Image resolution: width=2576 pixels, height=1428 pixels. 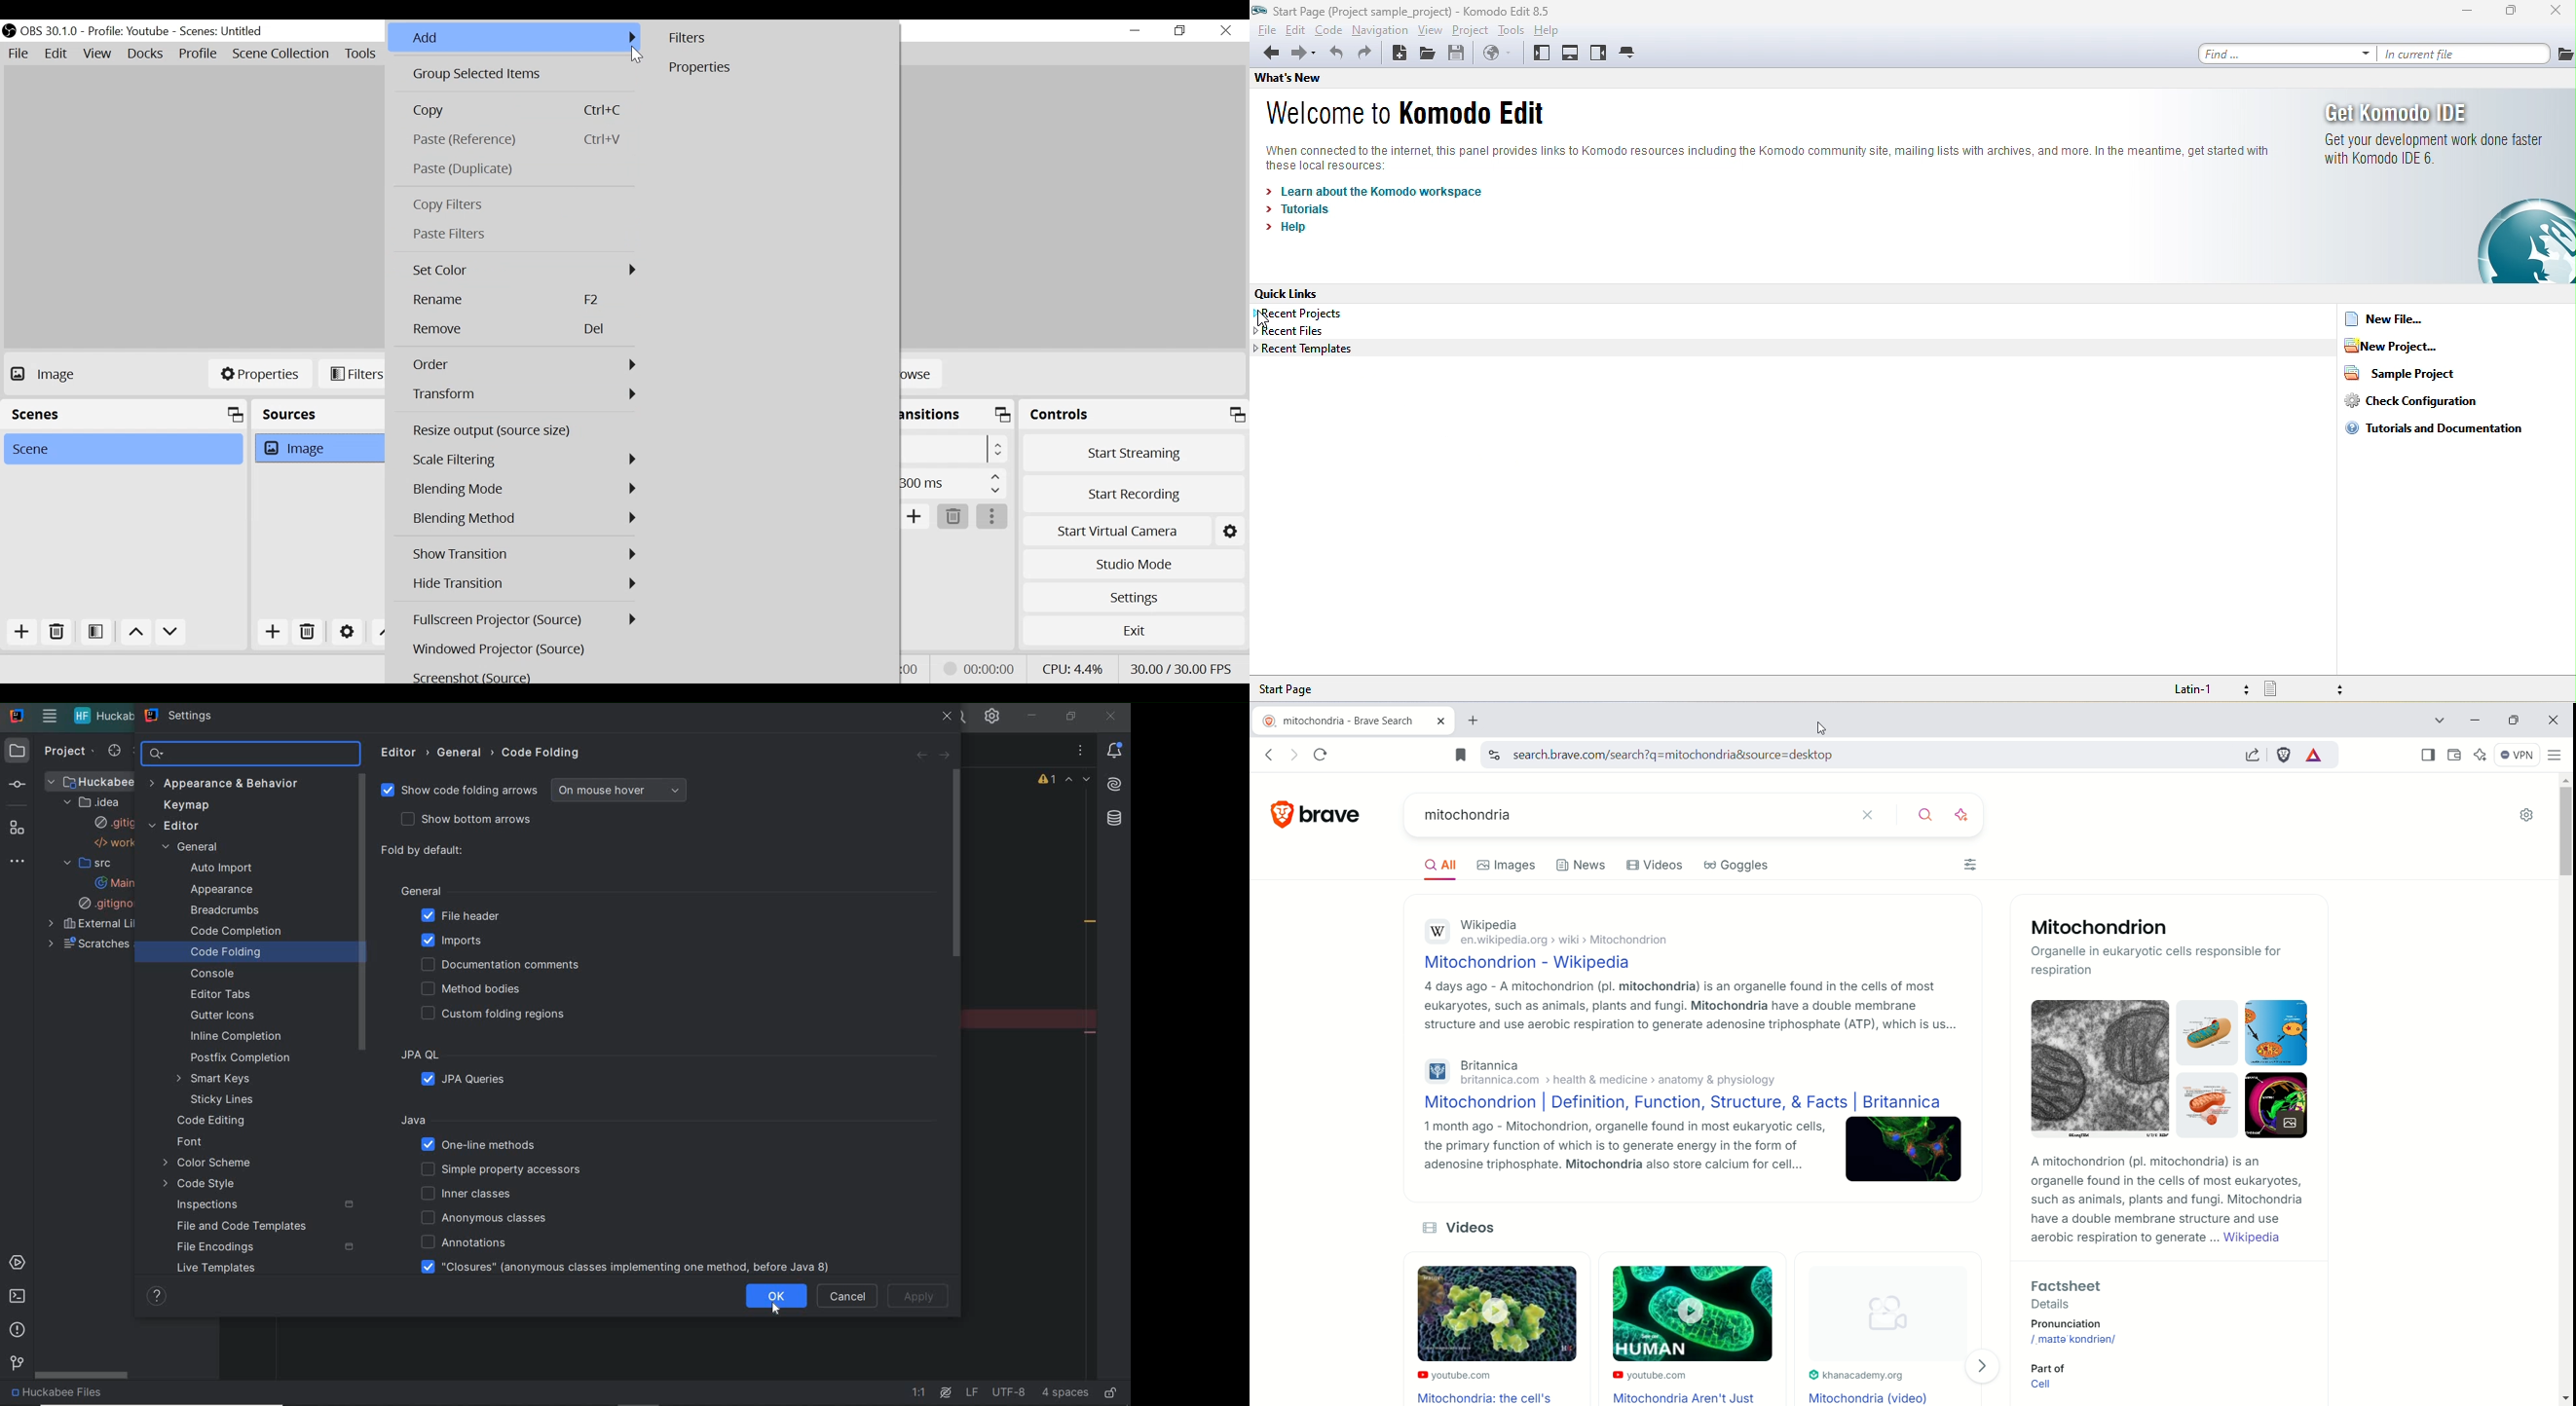 What do you see at coordinates (528, 489) in the screenshot?
I see `Blending Mode` at bounding box center [528, 489].